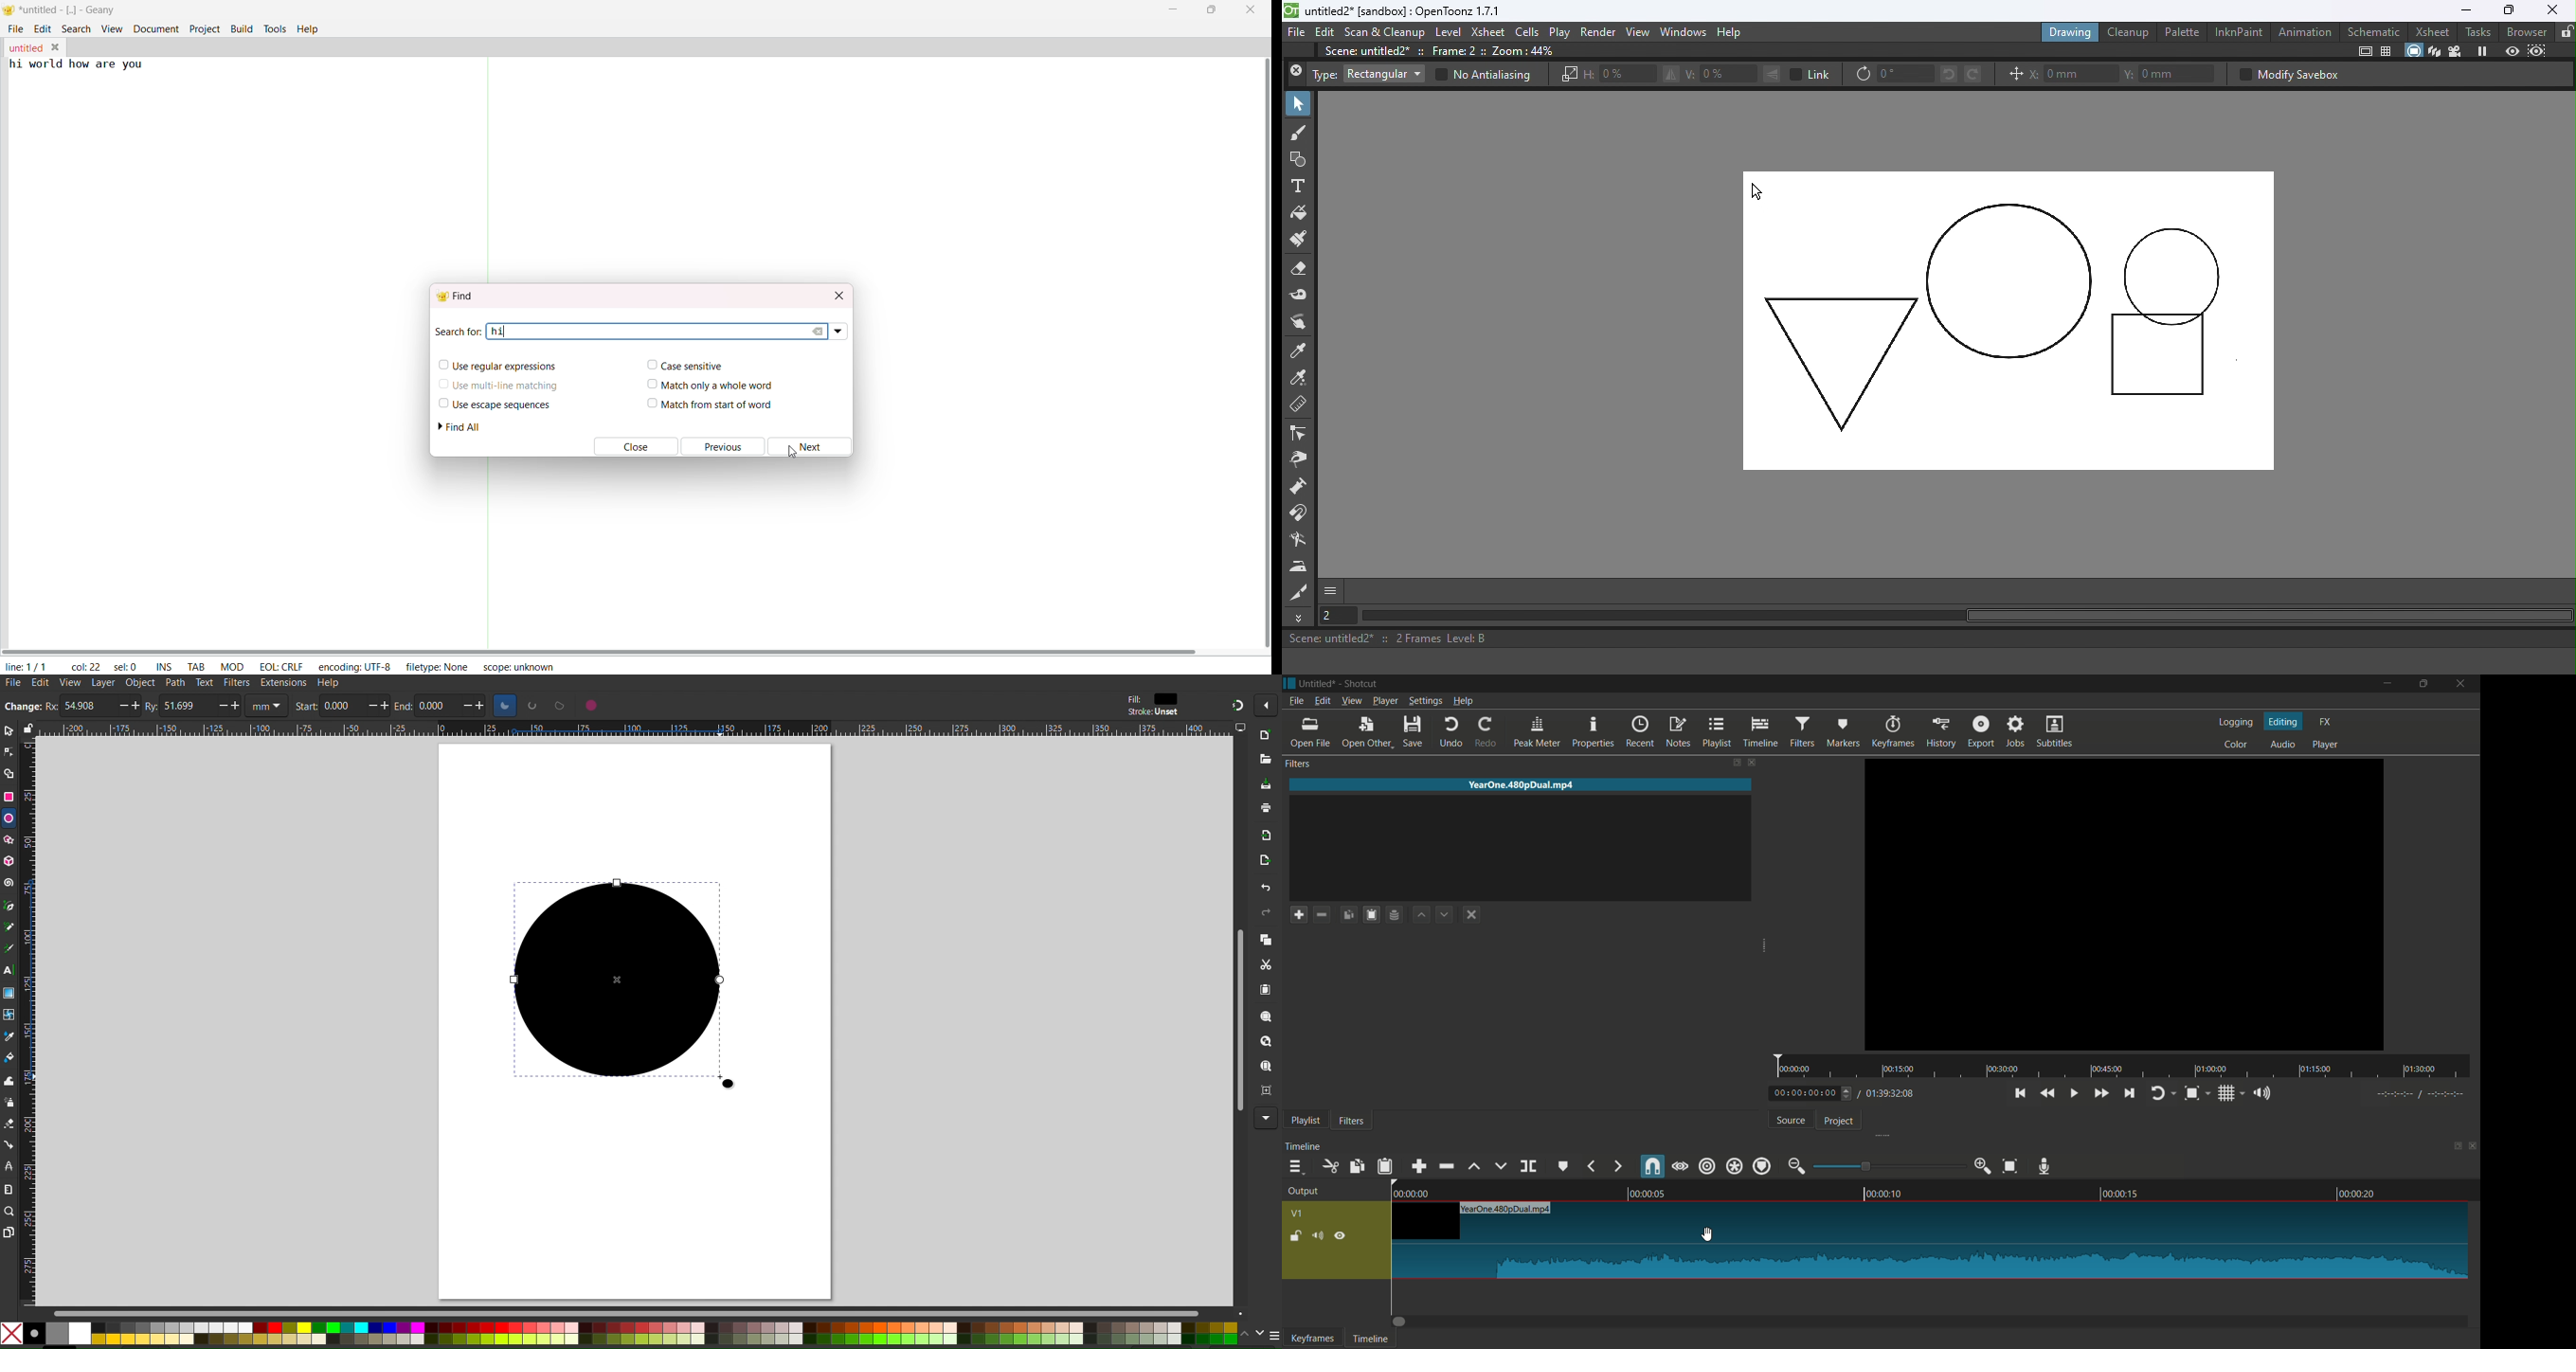  Describe the element at coordinates (533, 706) in the screenshot. I see `circle options` at that location.